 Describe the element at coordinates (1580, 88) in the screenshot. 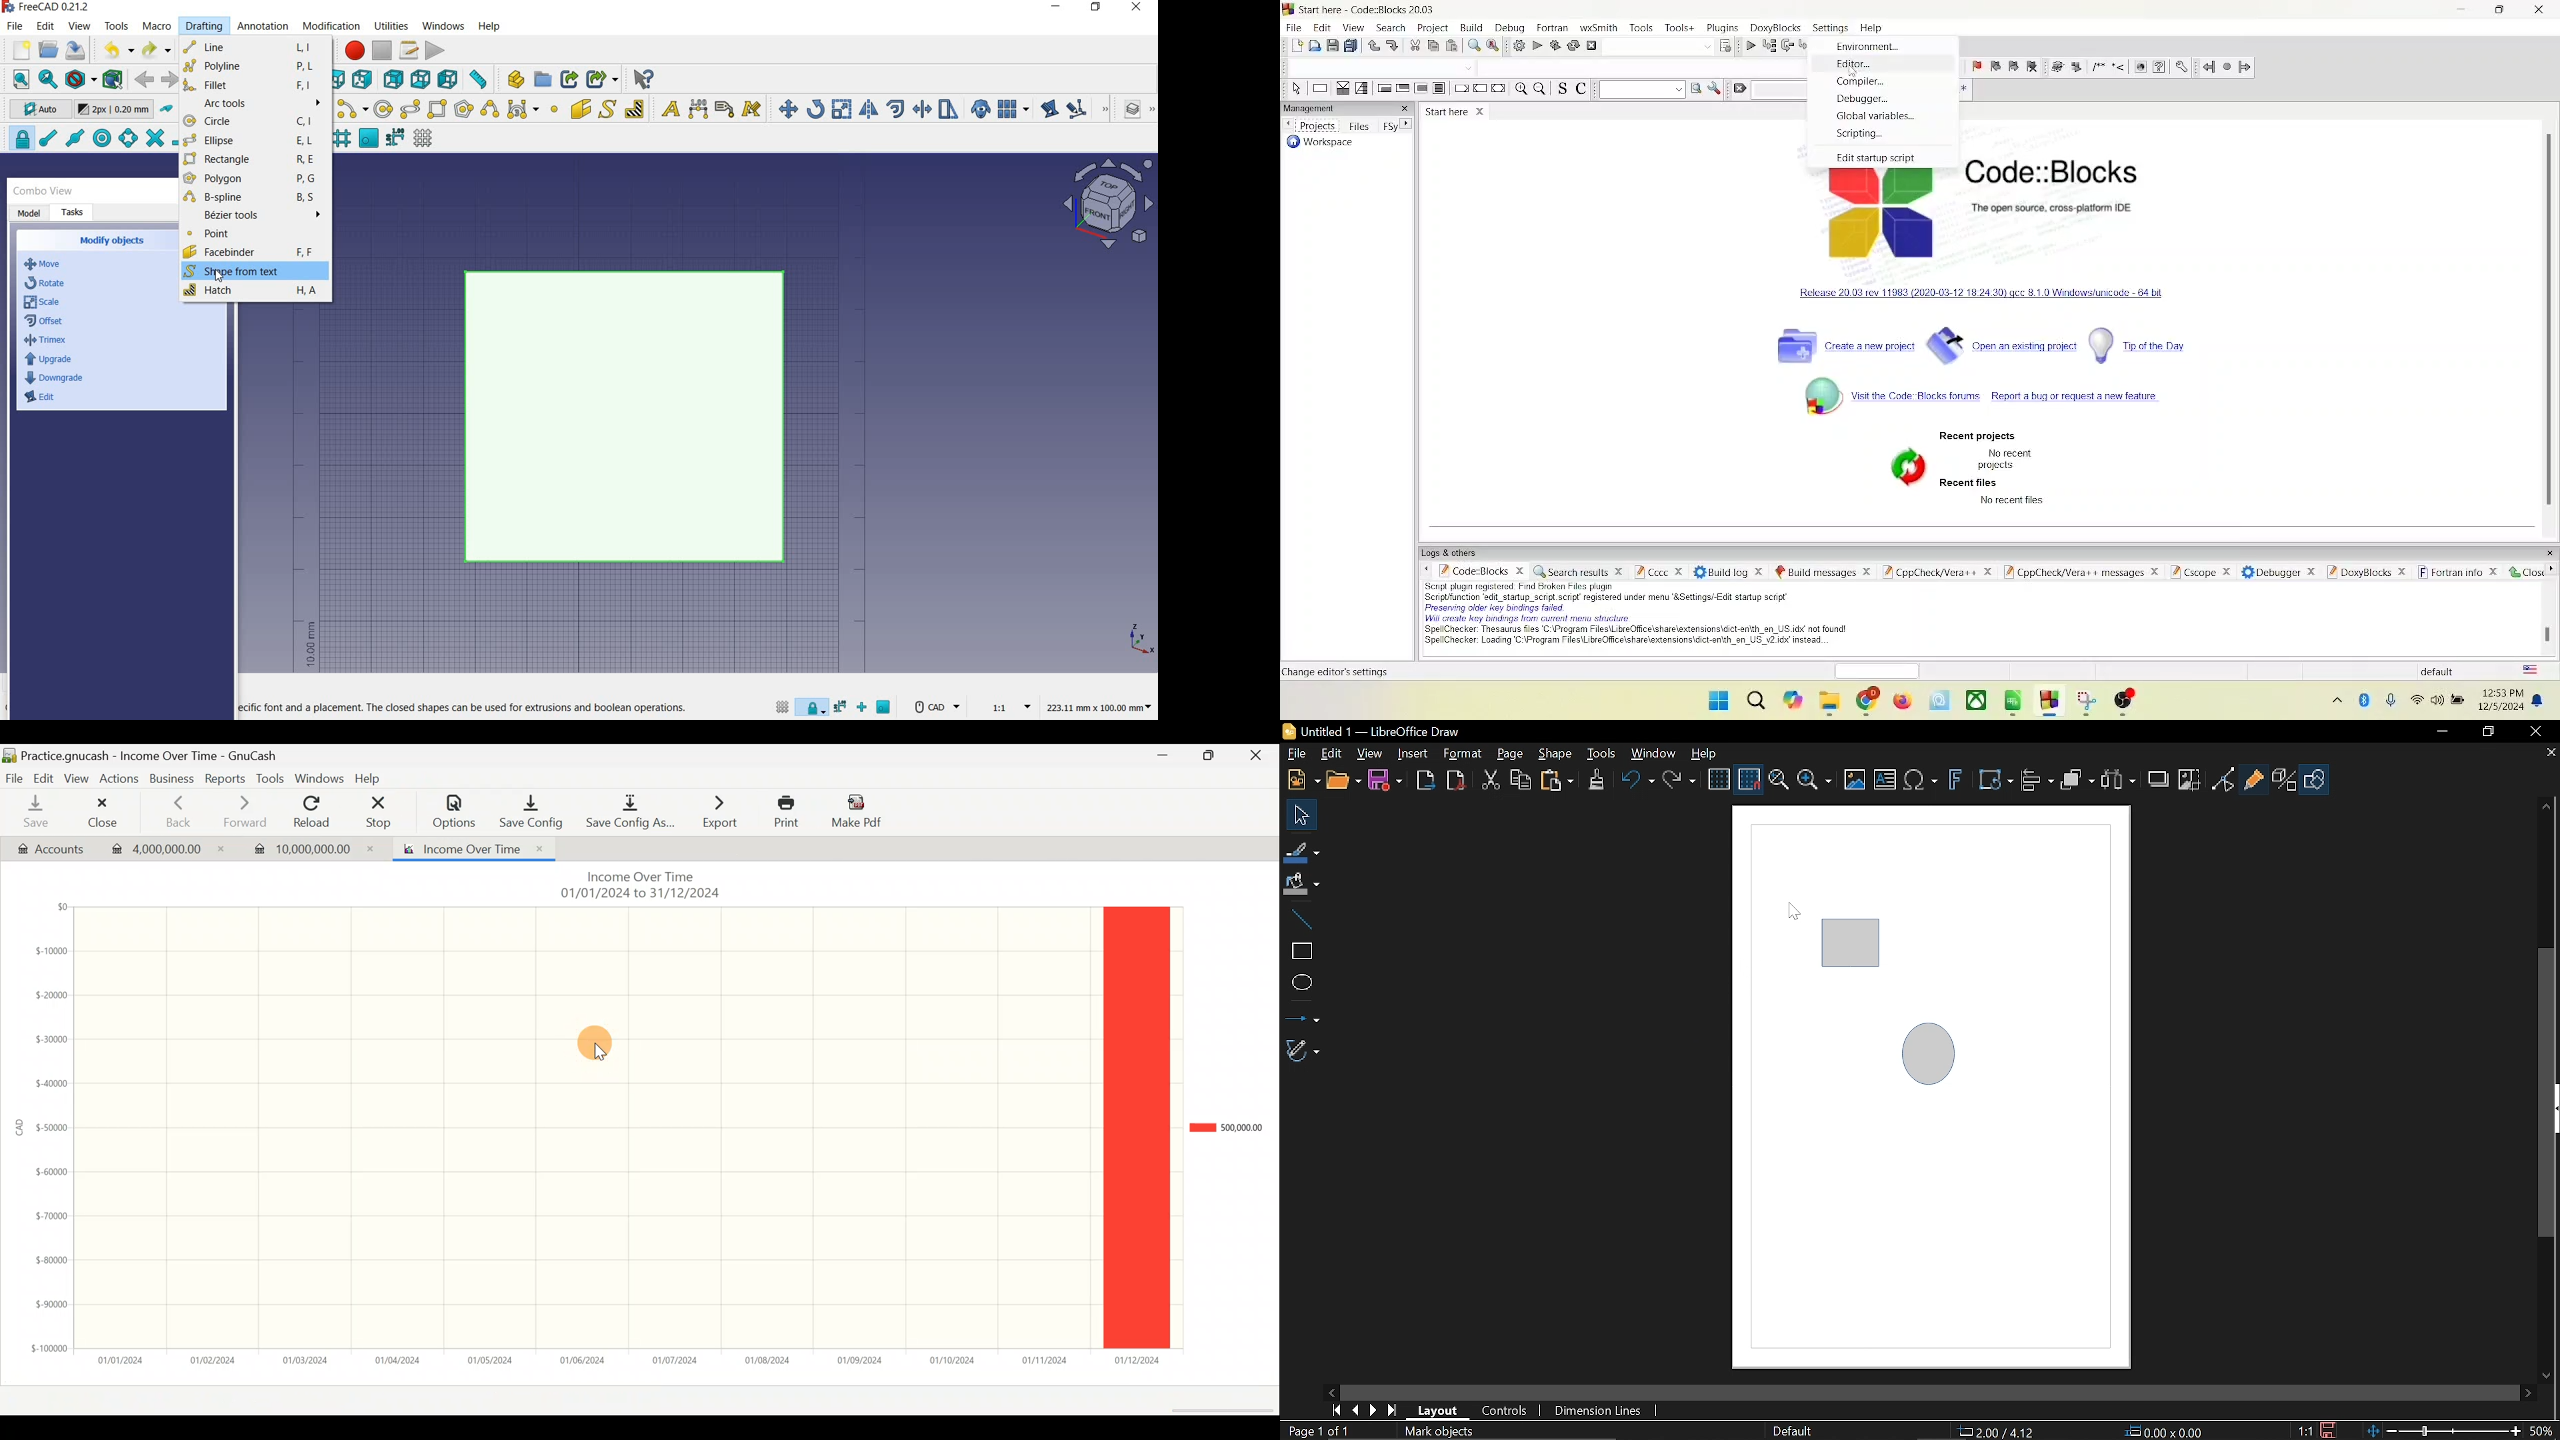

I see `toggle comment` at that location.